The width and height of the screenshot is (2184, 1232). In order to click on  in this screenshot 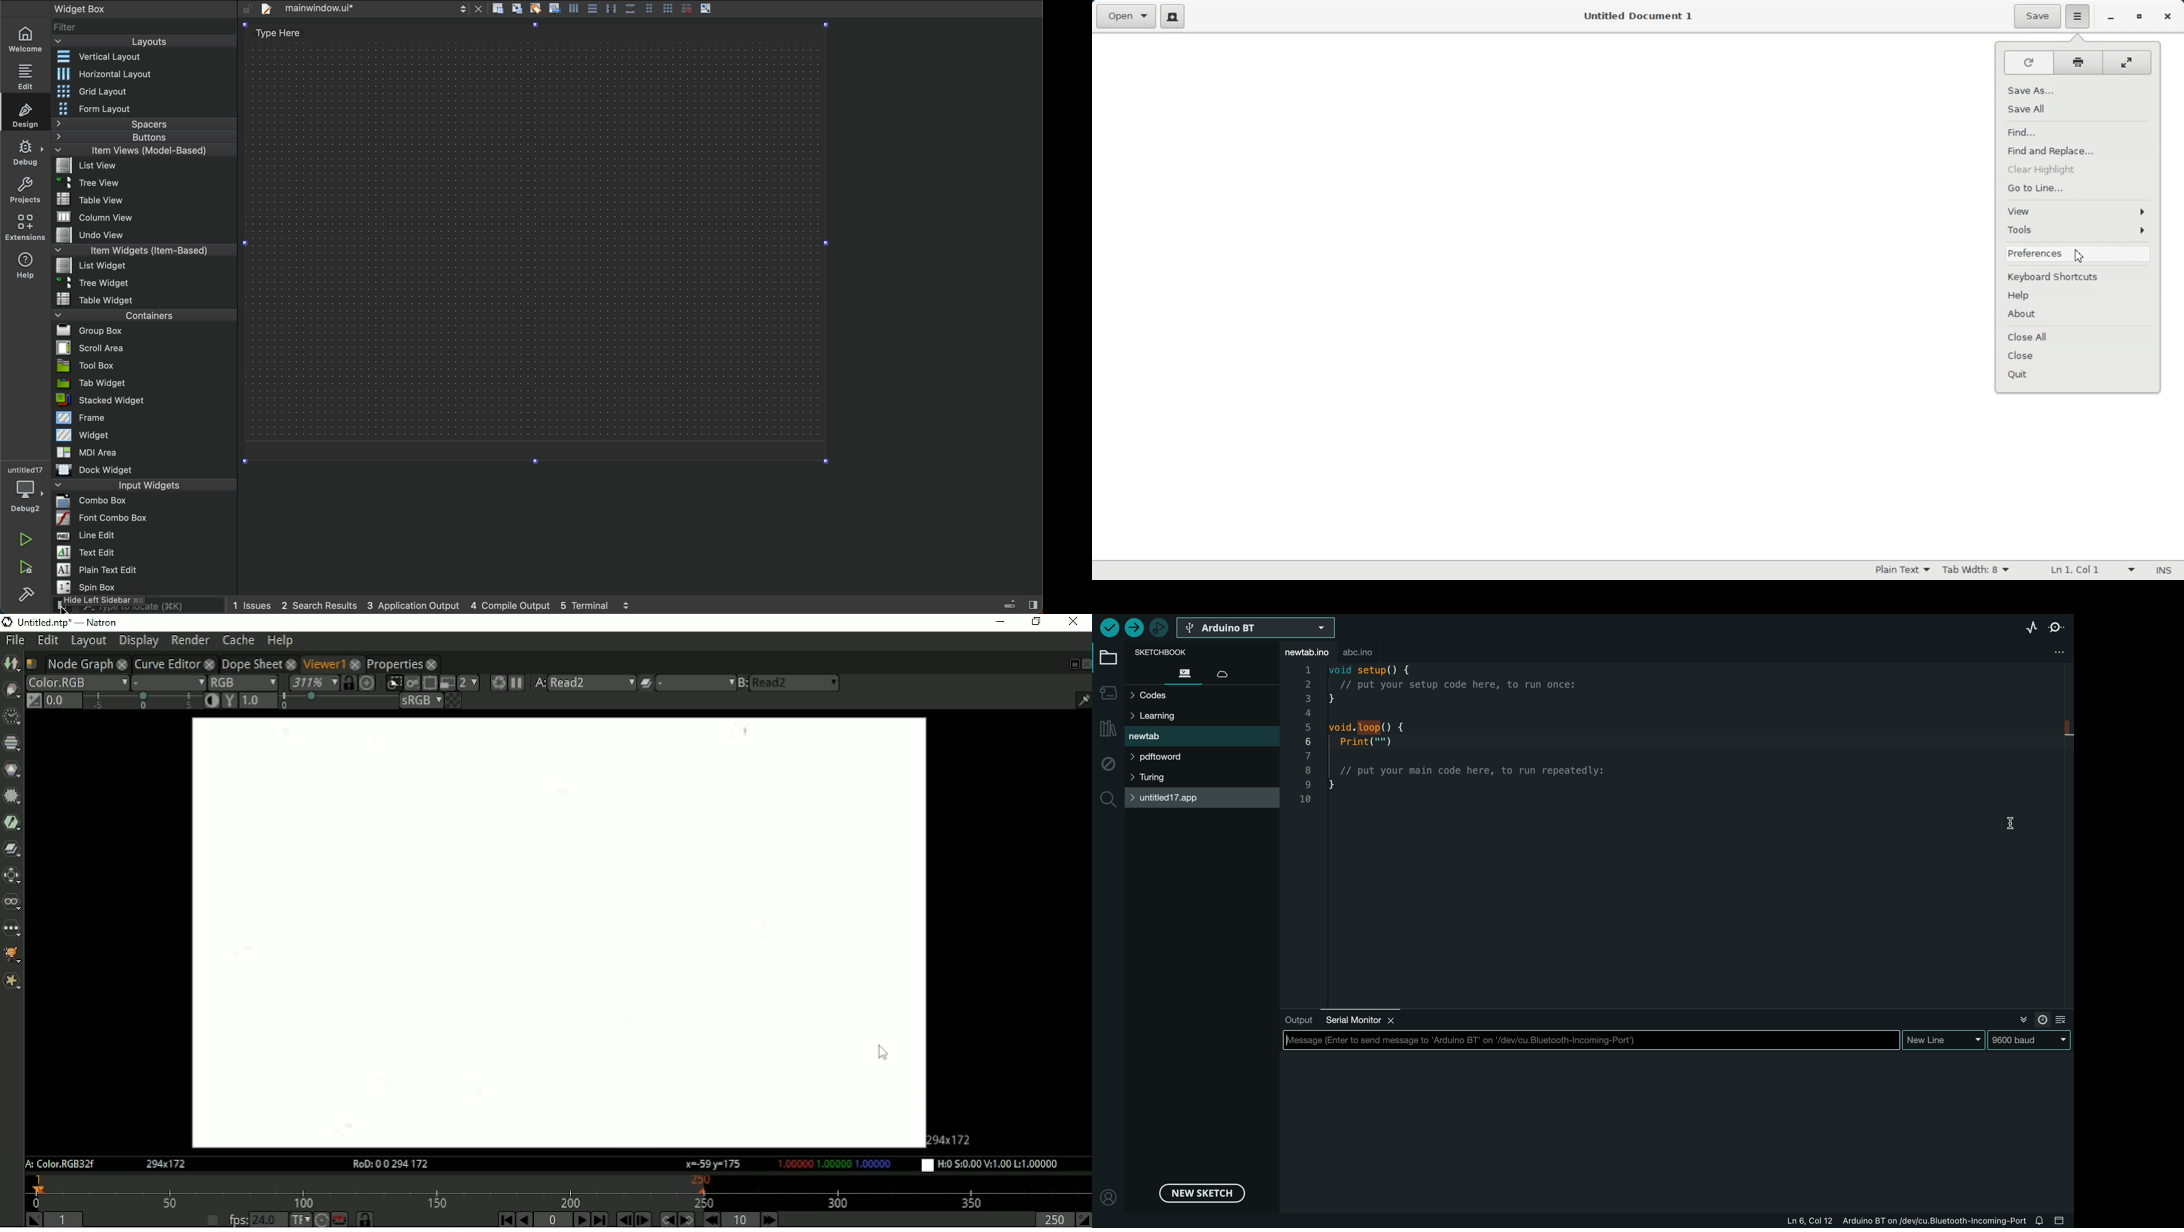, I will do `click(1012, 603)`.